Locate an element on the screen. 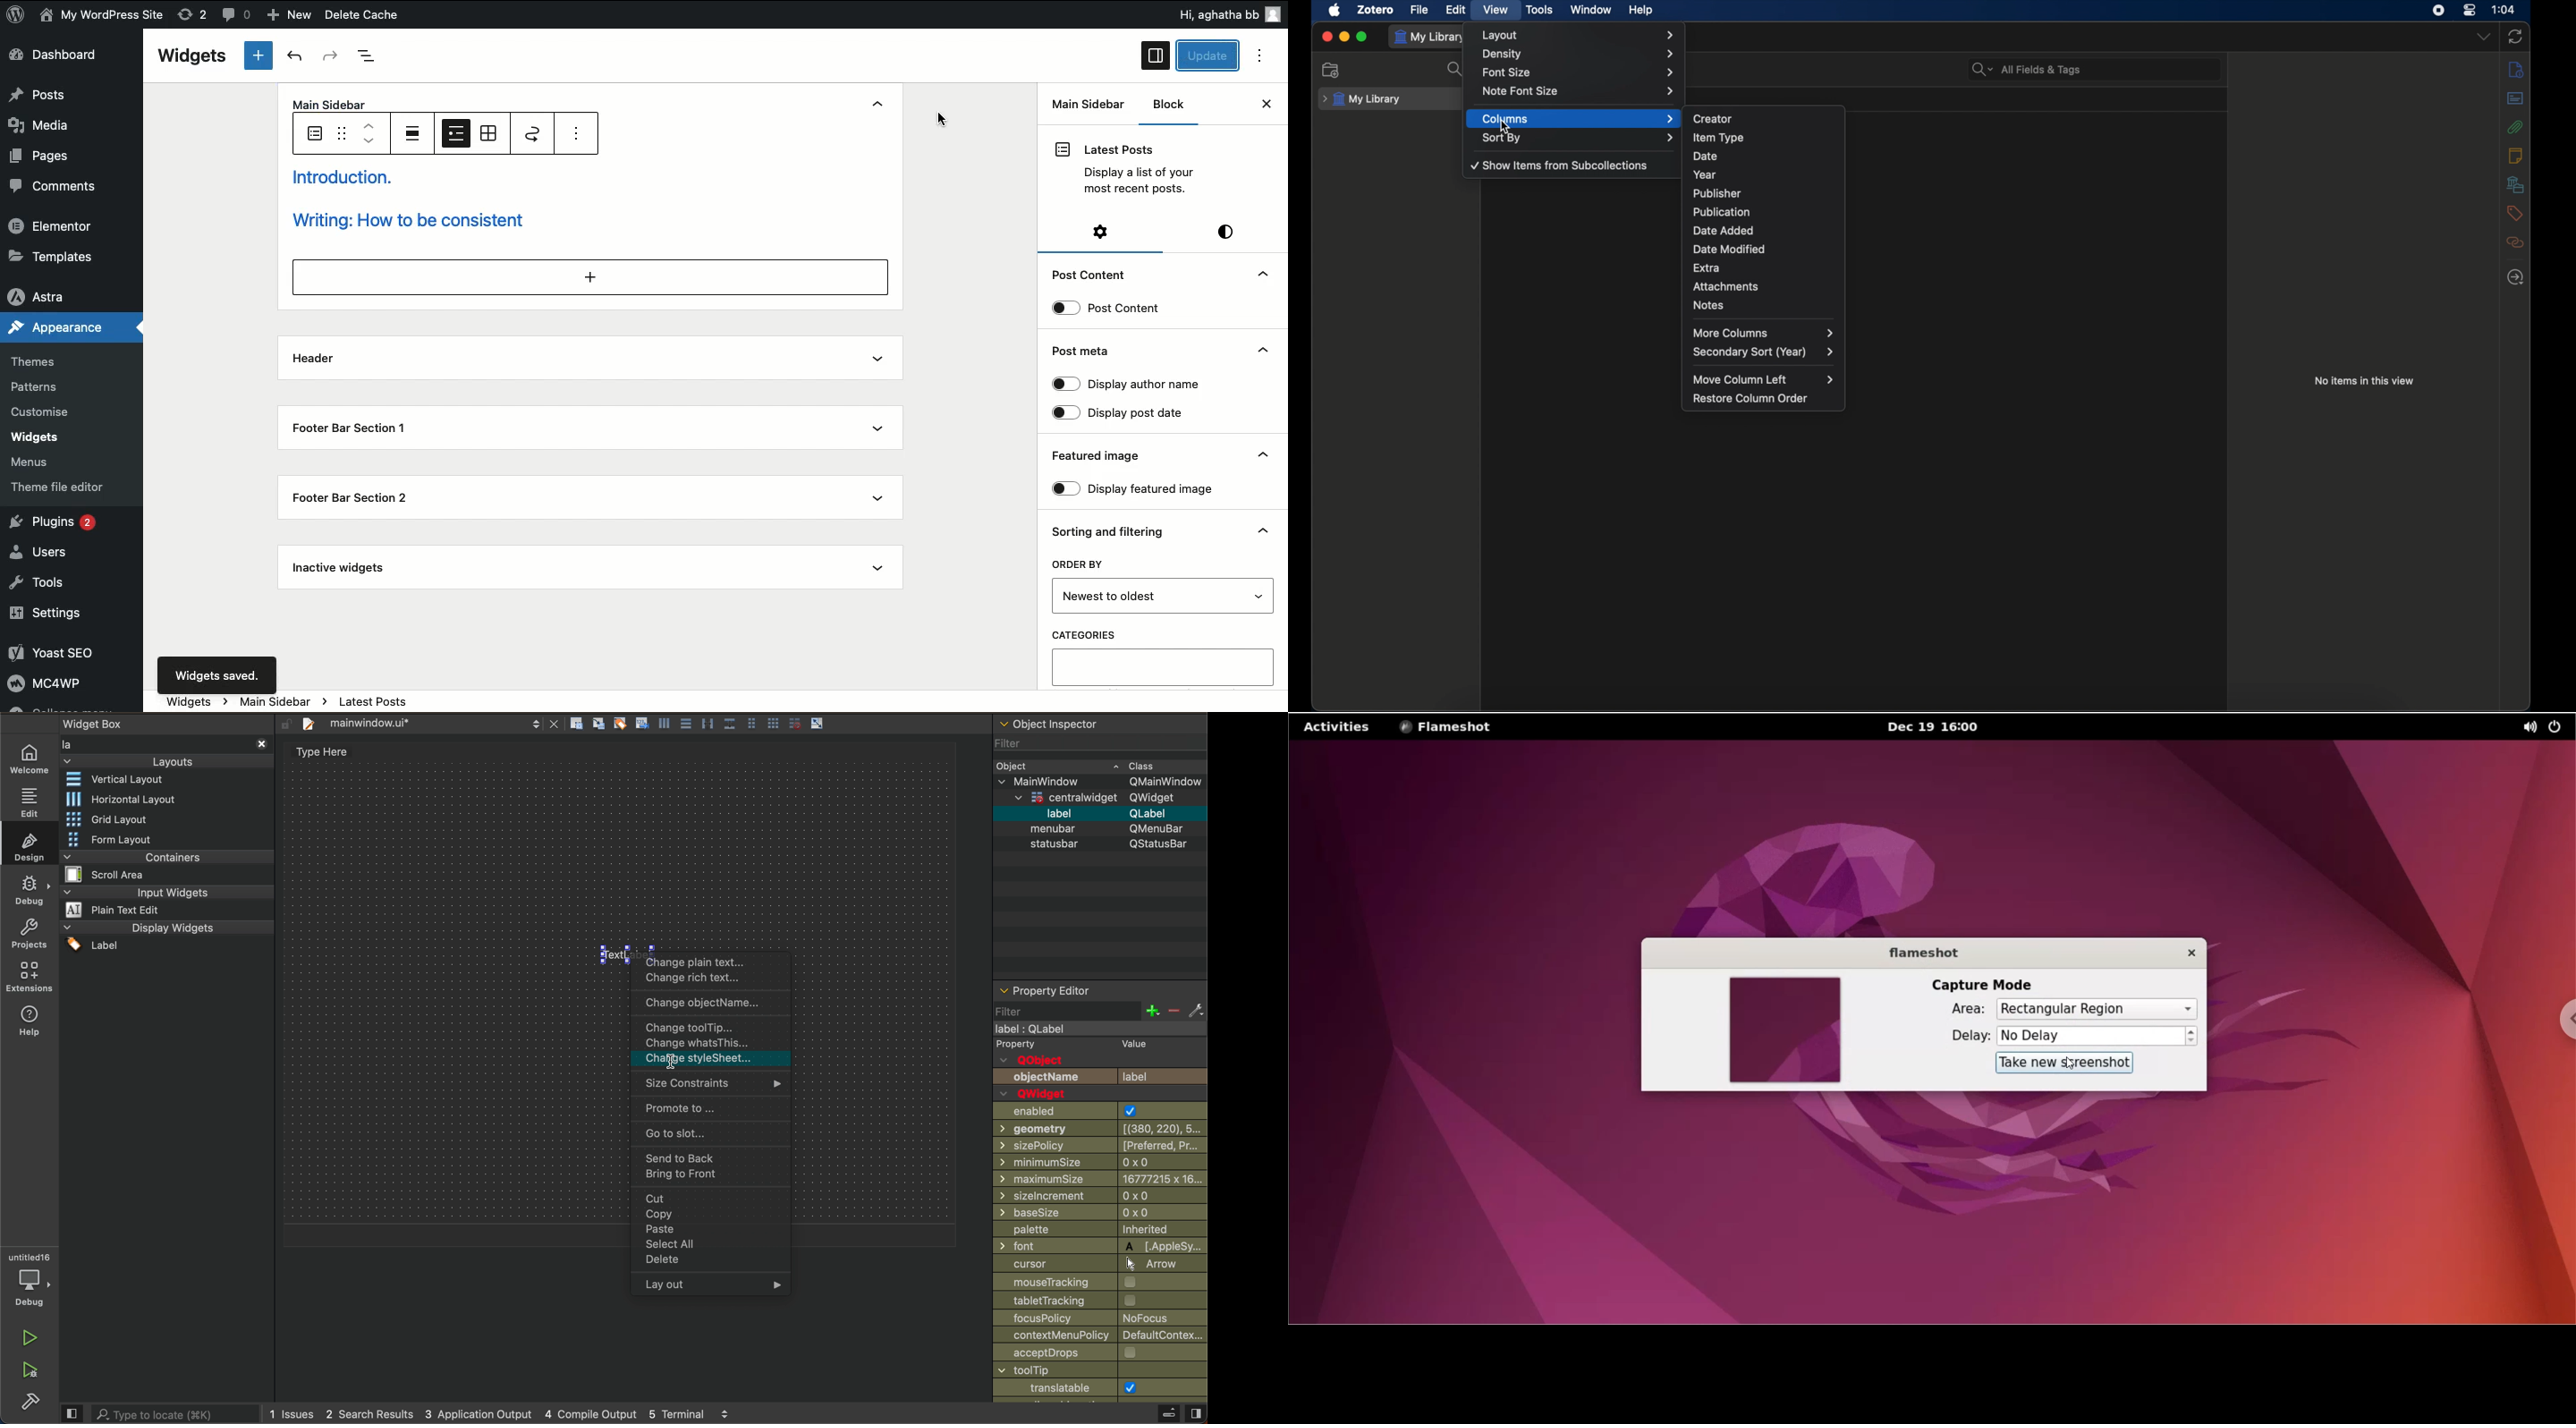 The height and width of the screenshot is (1428, 2576). Categories is located at coordinates (1161, 668).